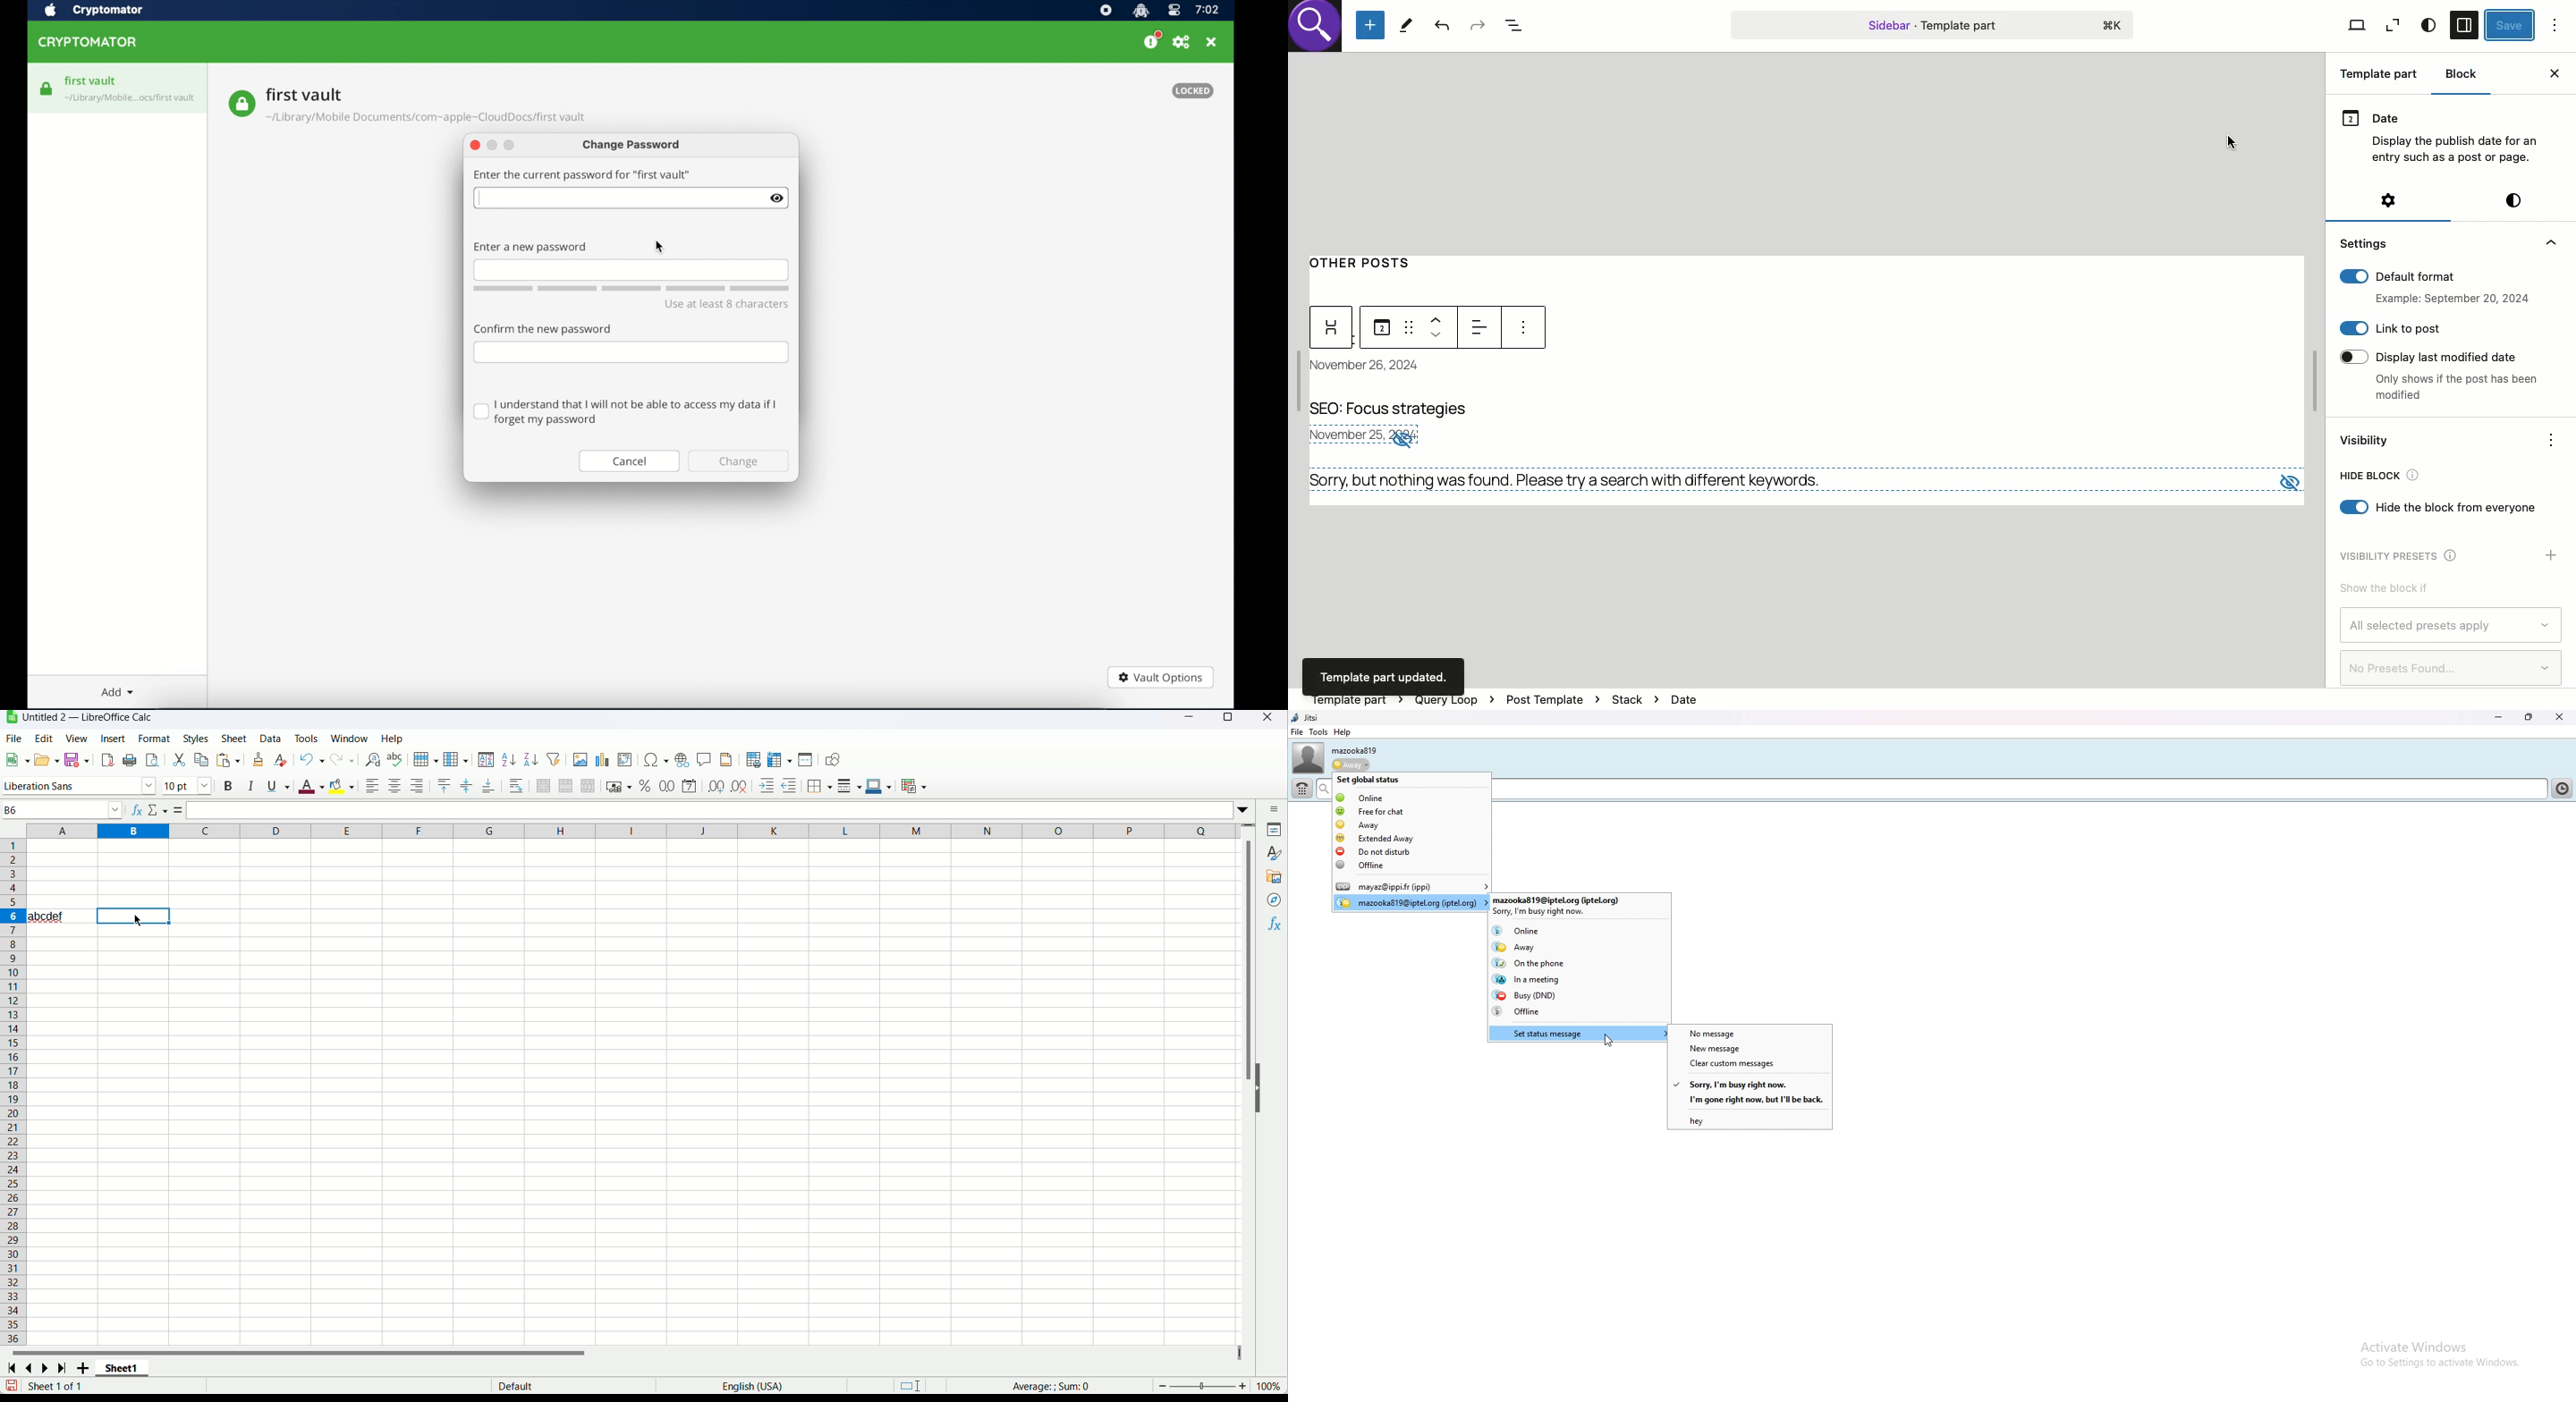 The height and width of the screenshot is (1428, 2576). Describe the element at coordinates (1333, 328) in the screenshot. I see `Widget` at that location.